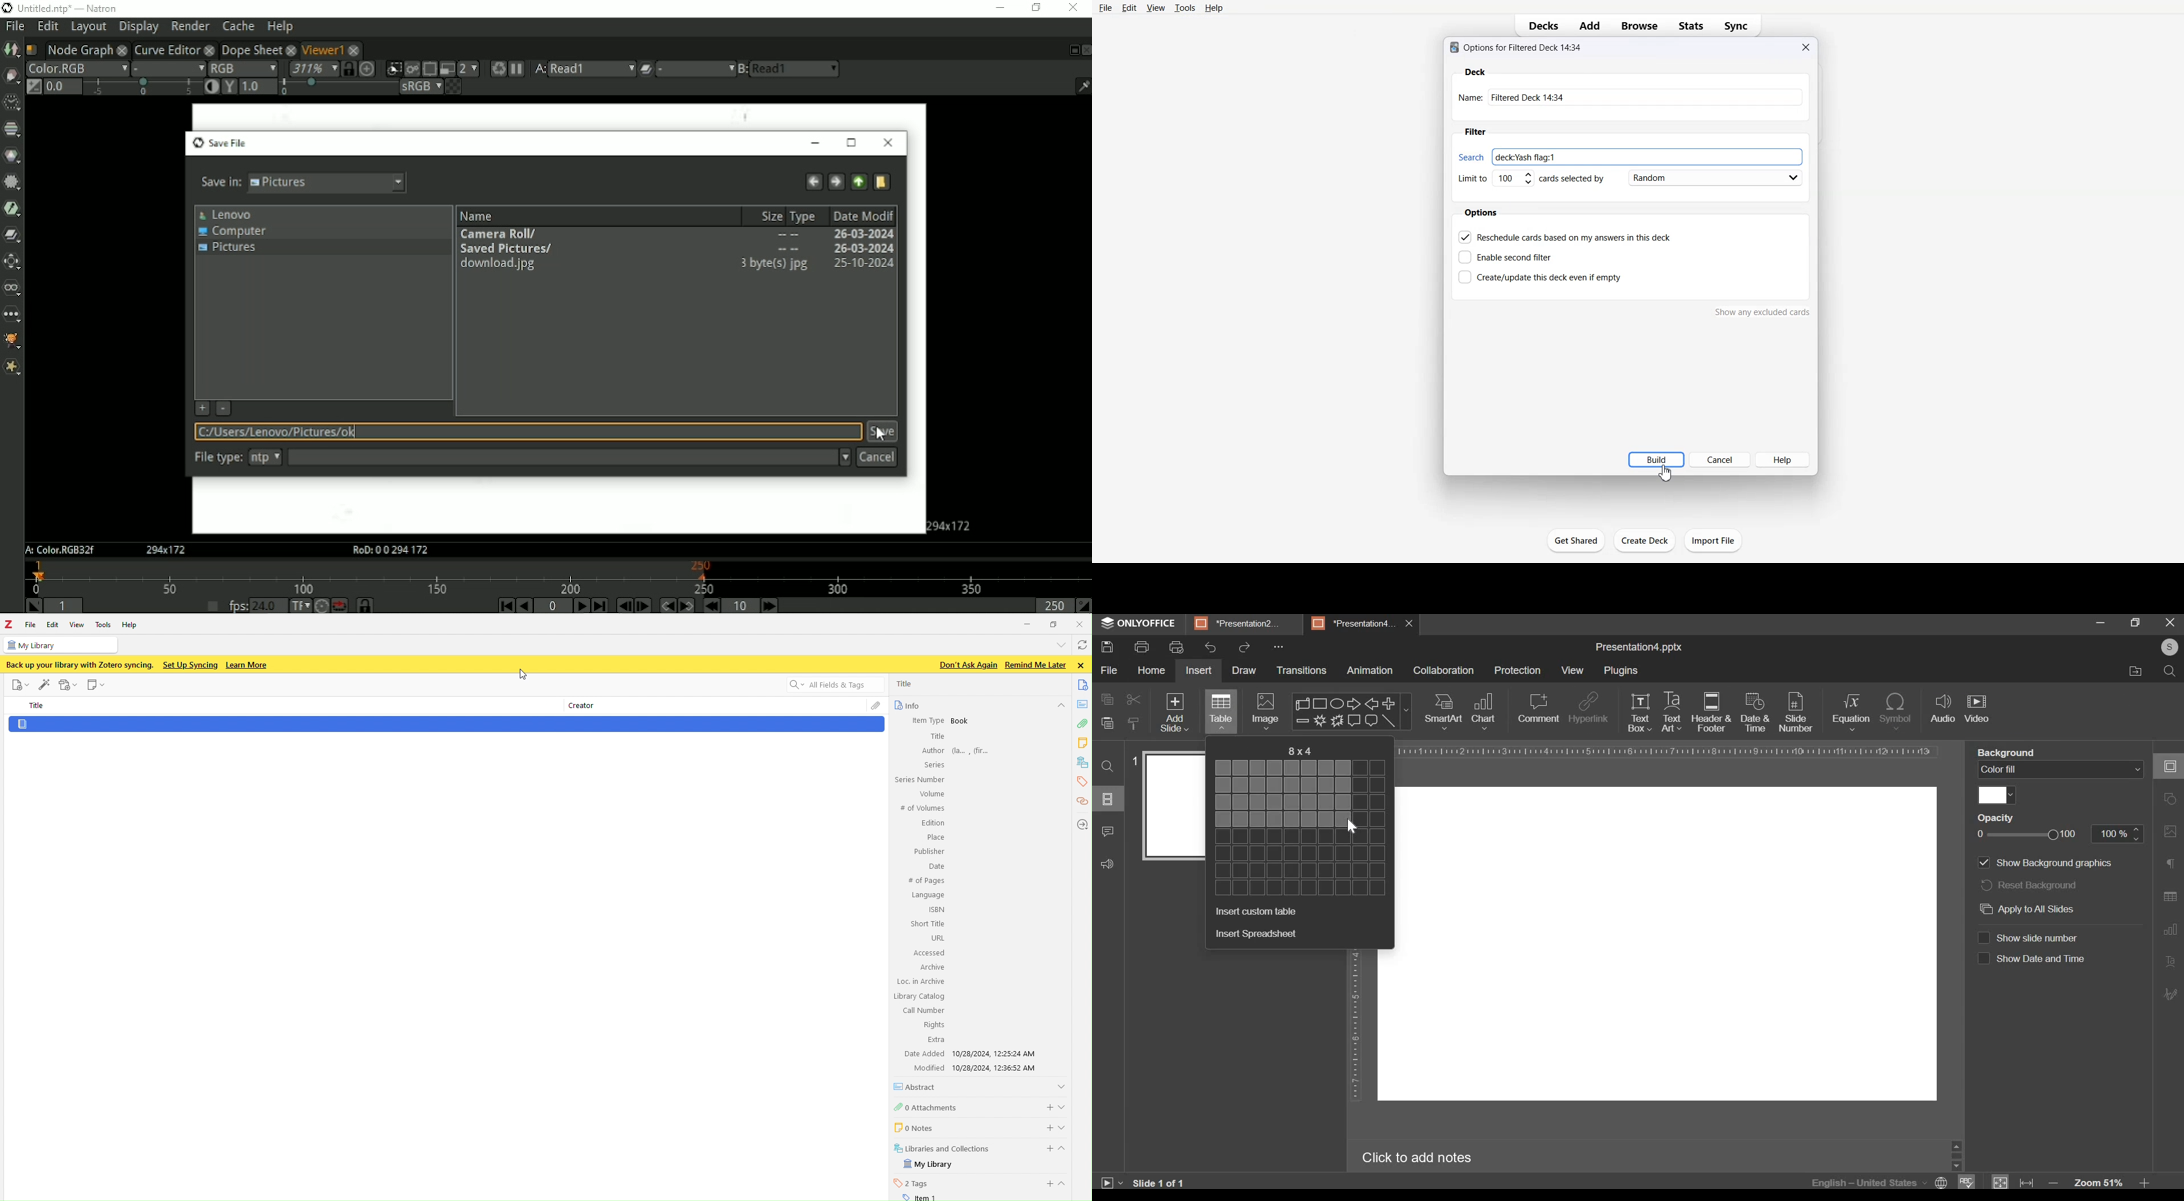  What do you see at coordinates (1351, 712) in the screenshot?
I see `shapes` at bounding box center [1351, 712].